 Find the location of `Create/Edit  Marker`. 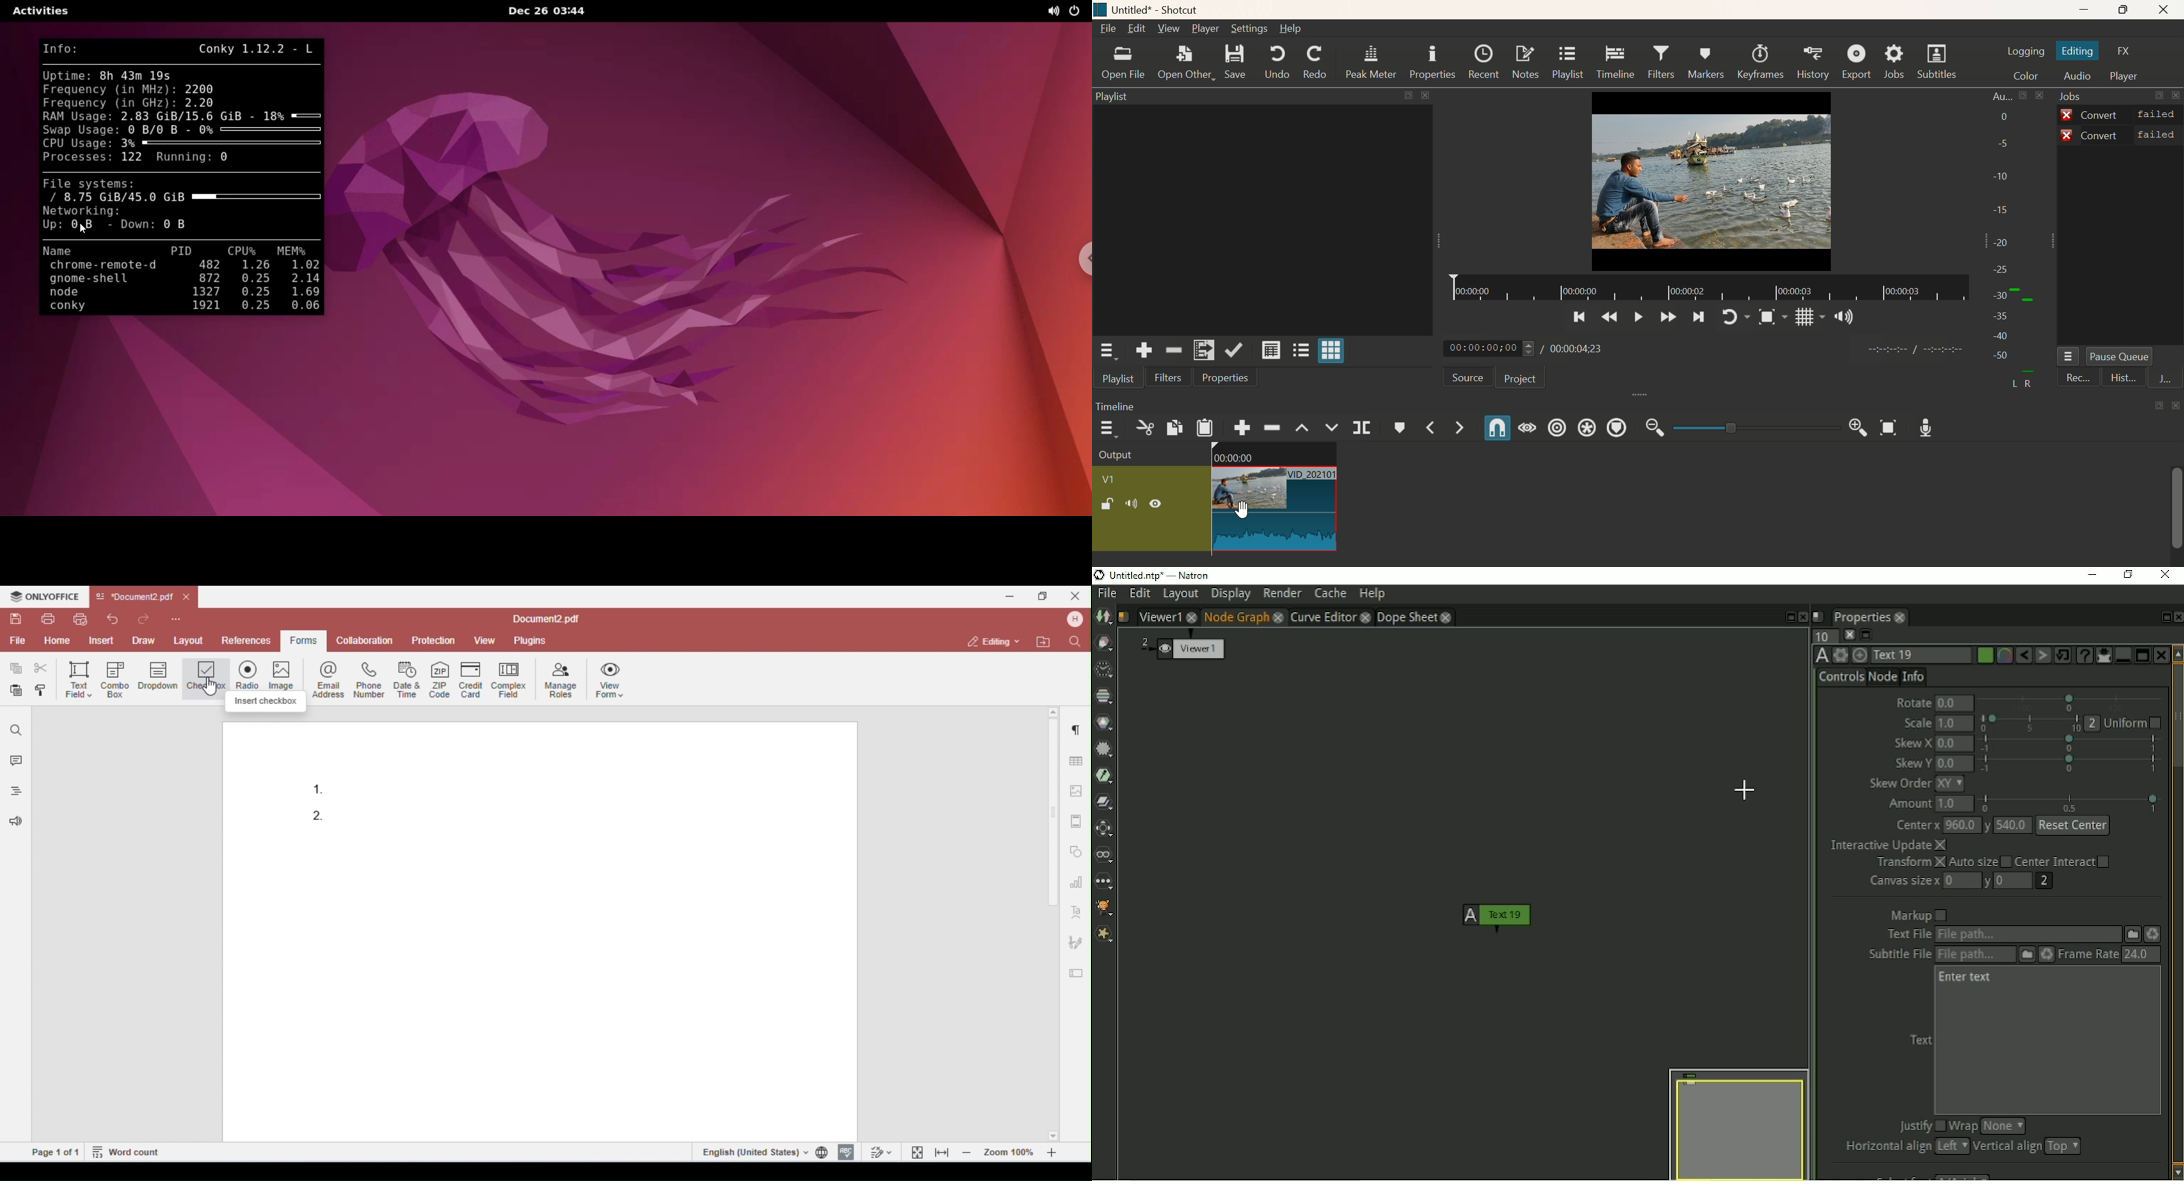

Create/Edit  Marker is located at coordinates (1400, 430).